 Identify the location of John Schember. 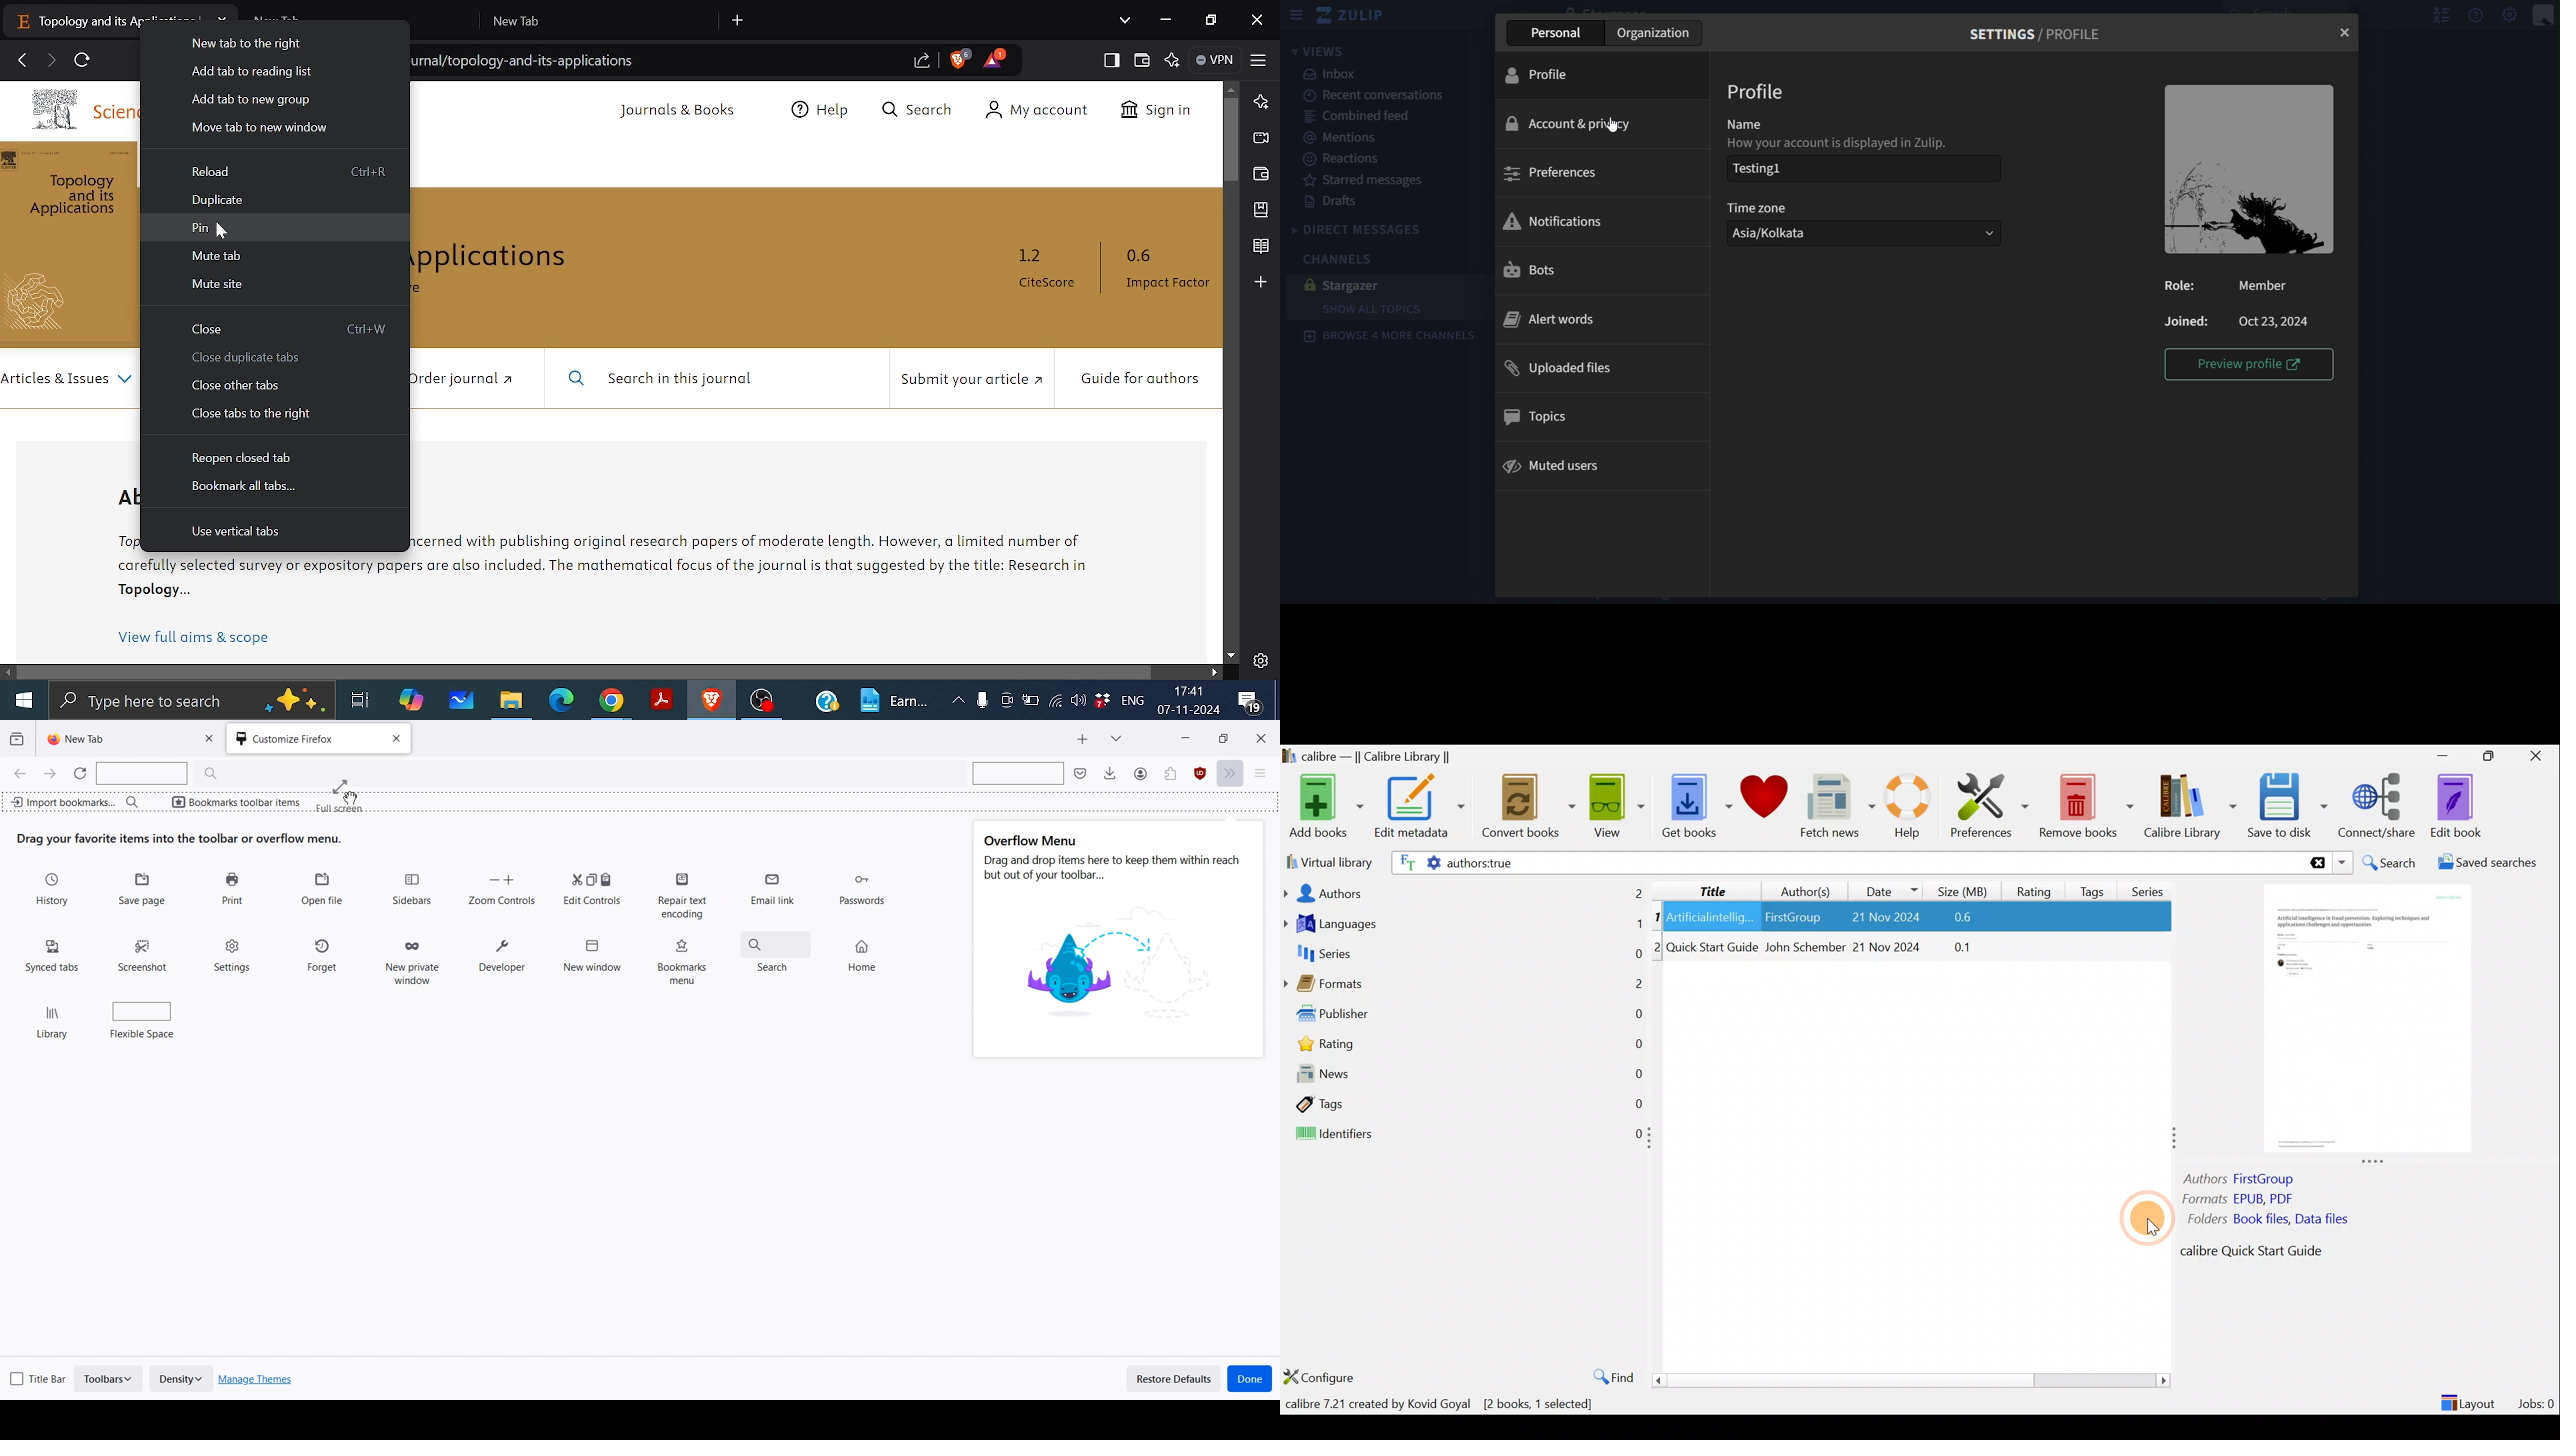
(1803, 949).